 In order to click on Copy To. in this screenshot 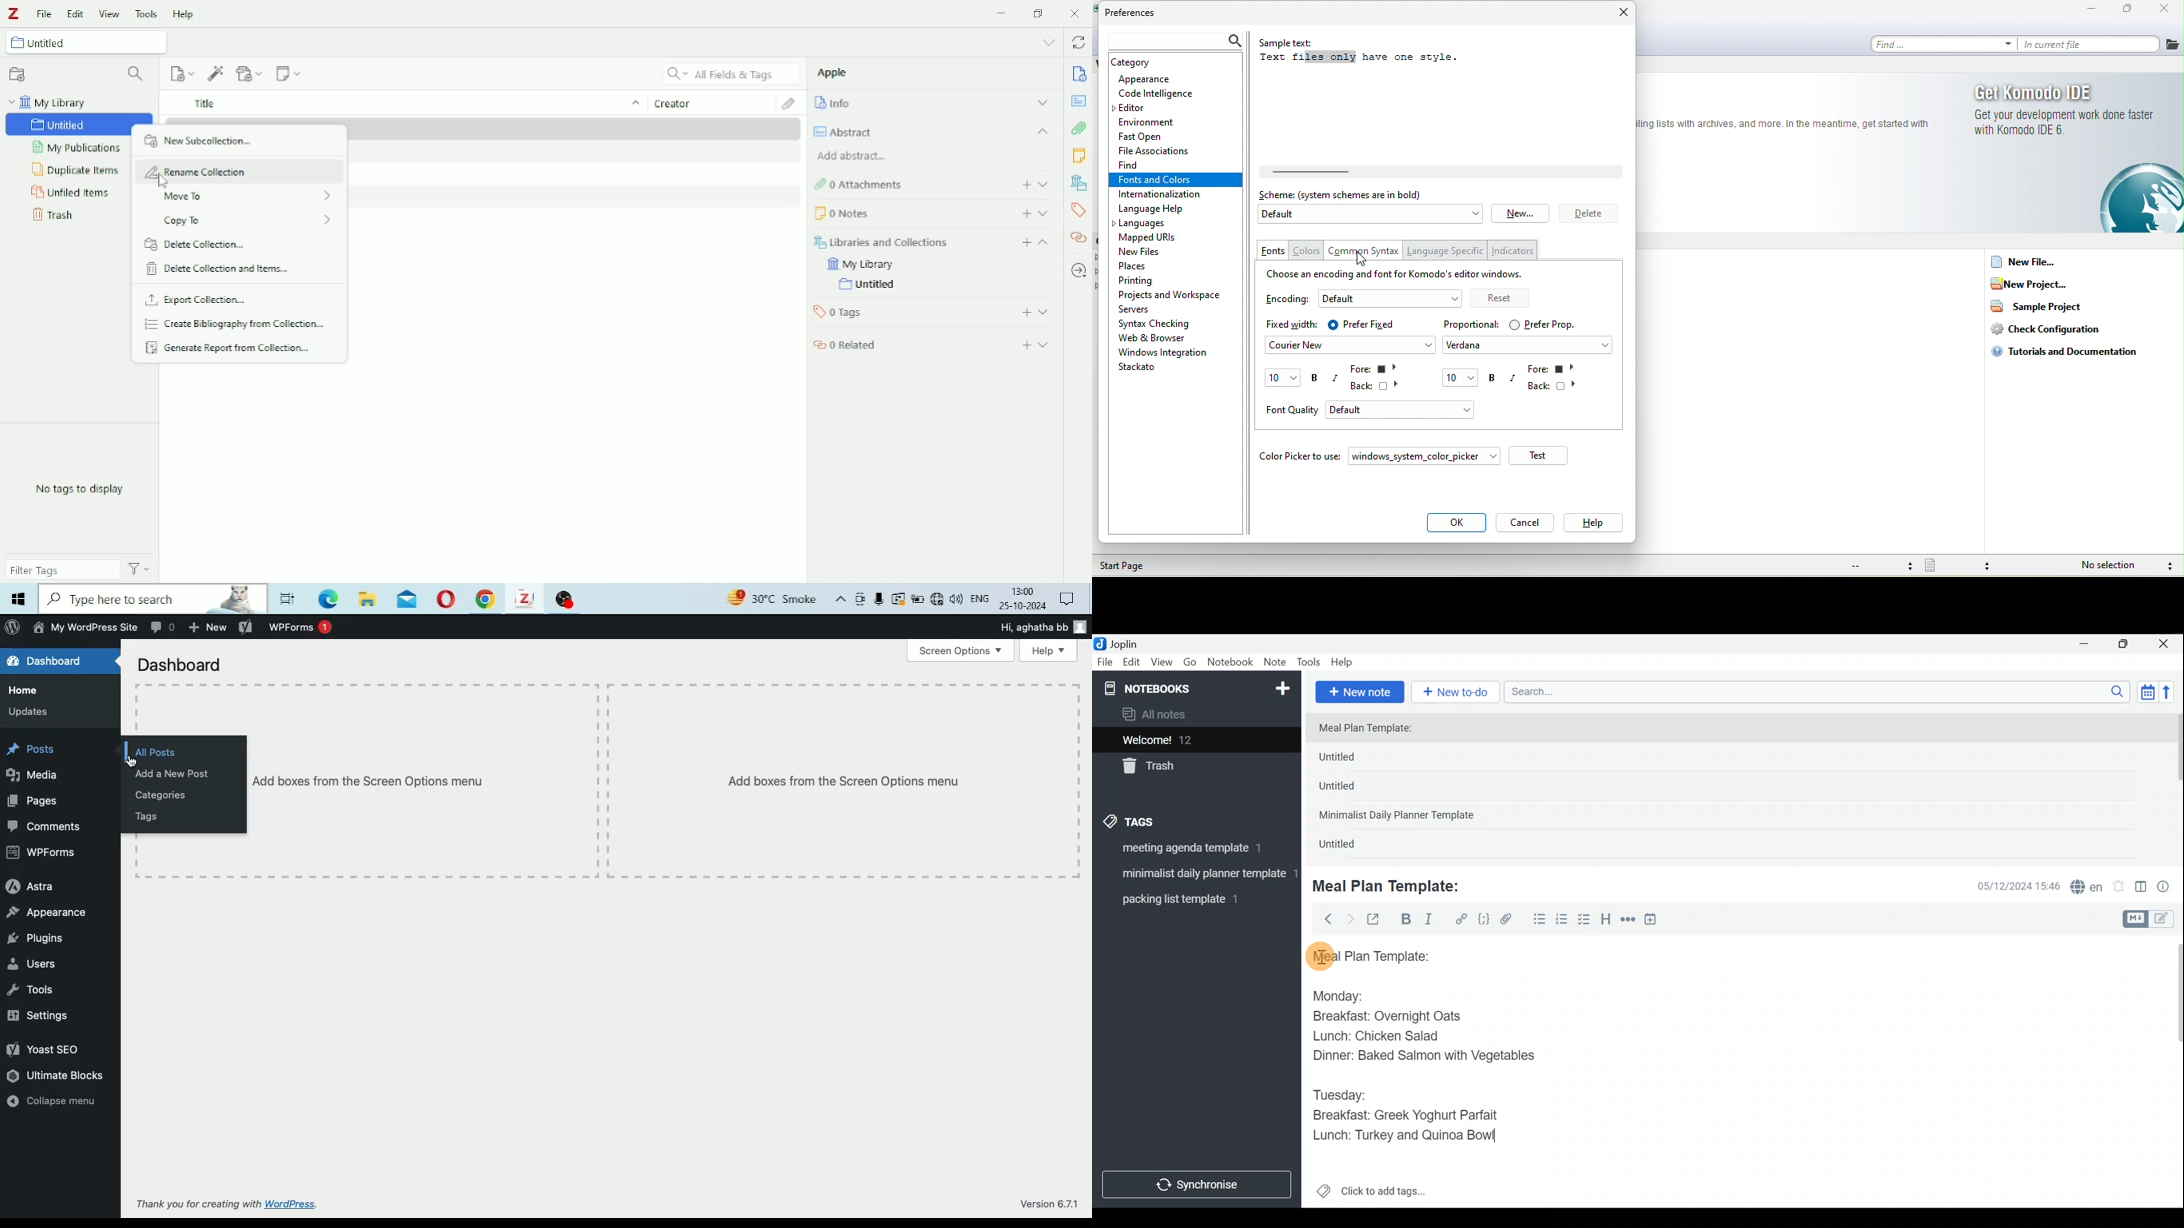, I will do `click(244, 219)`.